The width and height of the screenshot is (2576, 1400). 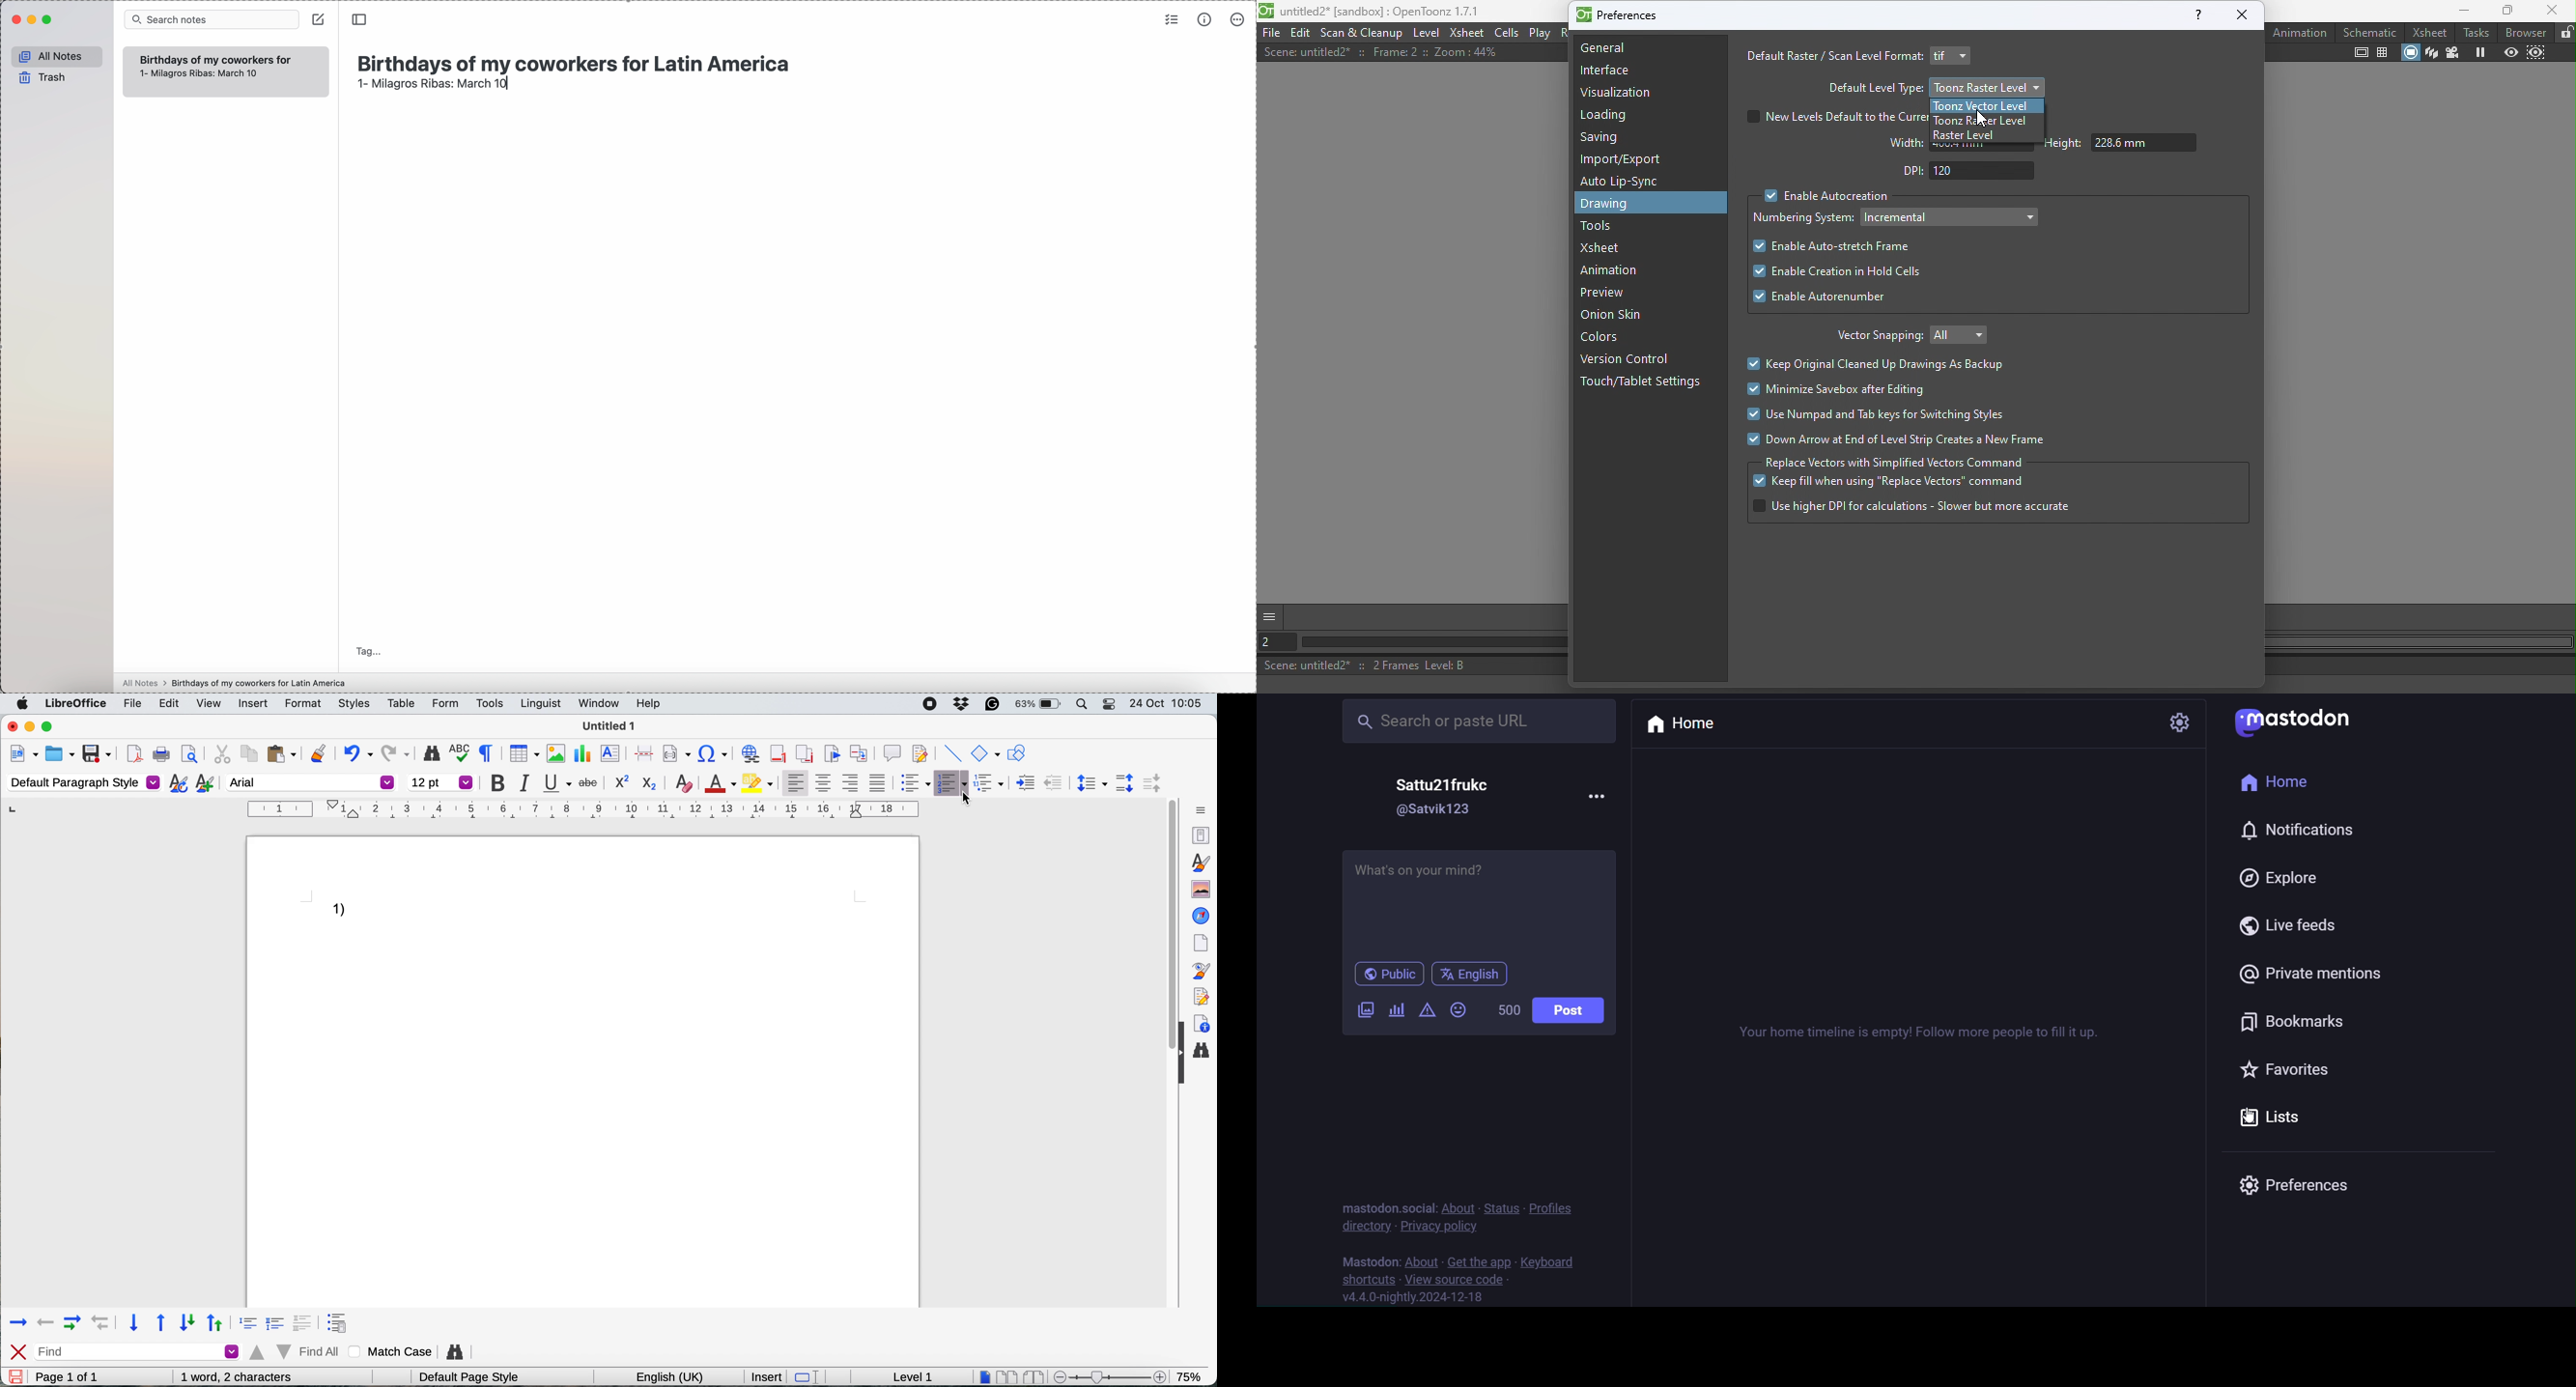 I want to click on decrease paragraph spacing, so click(x=1151, y=782).